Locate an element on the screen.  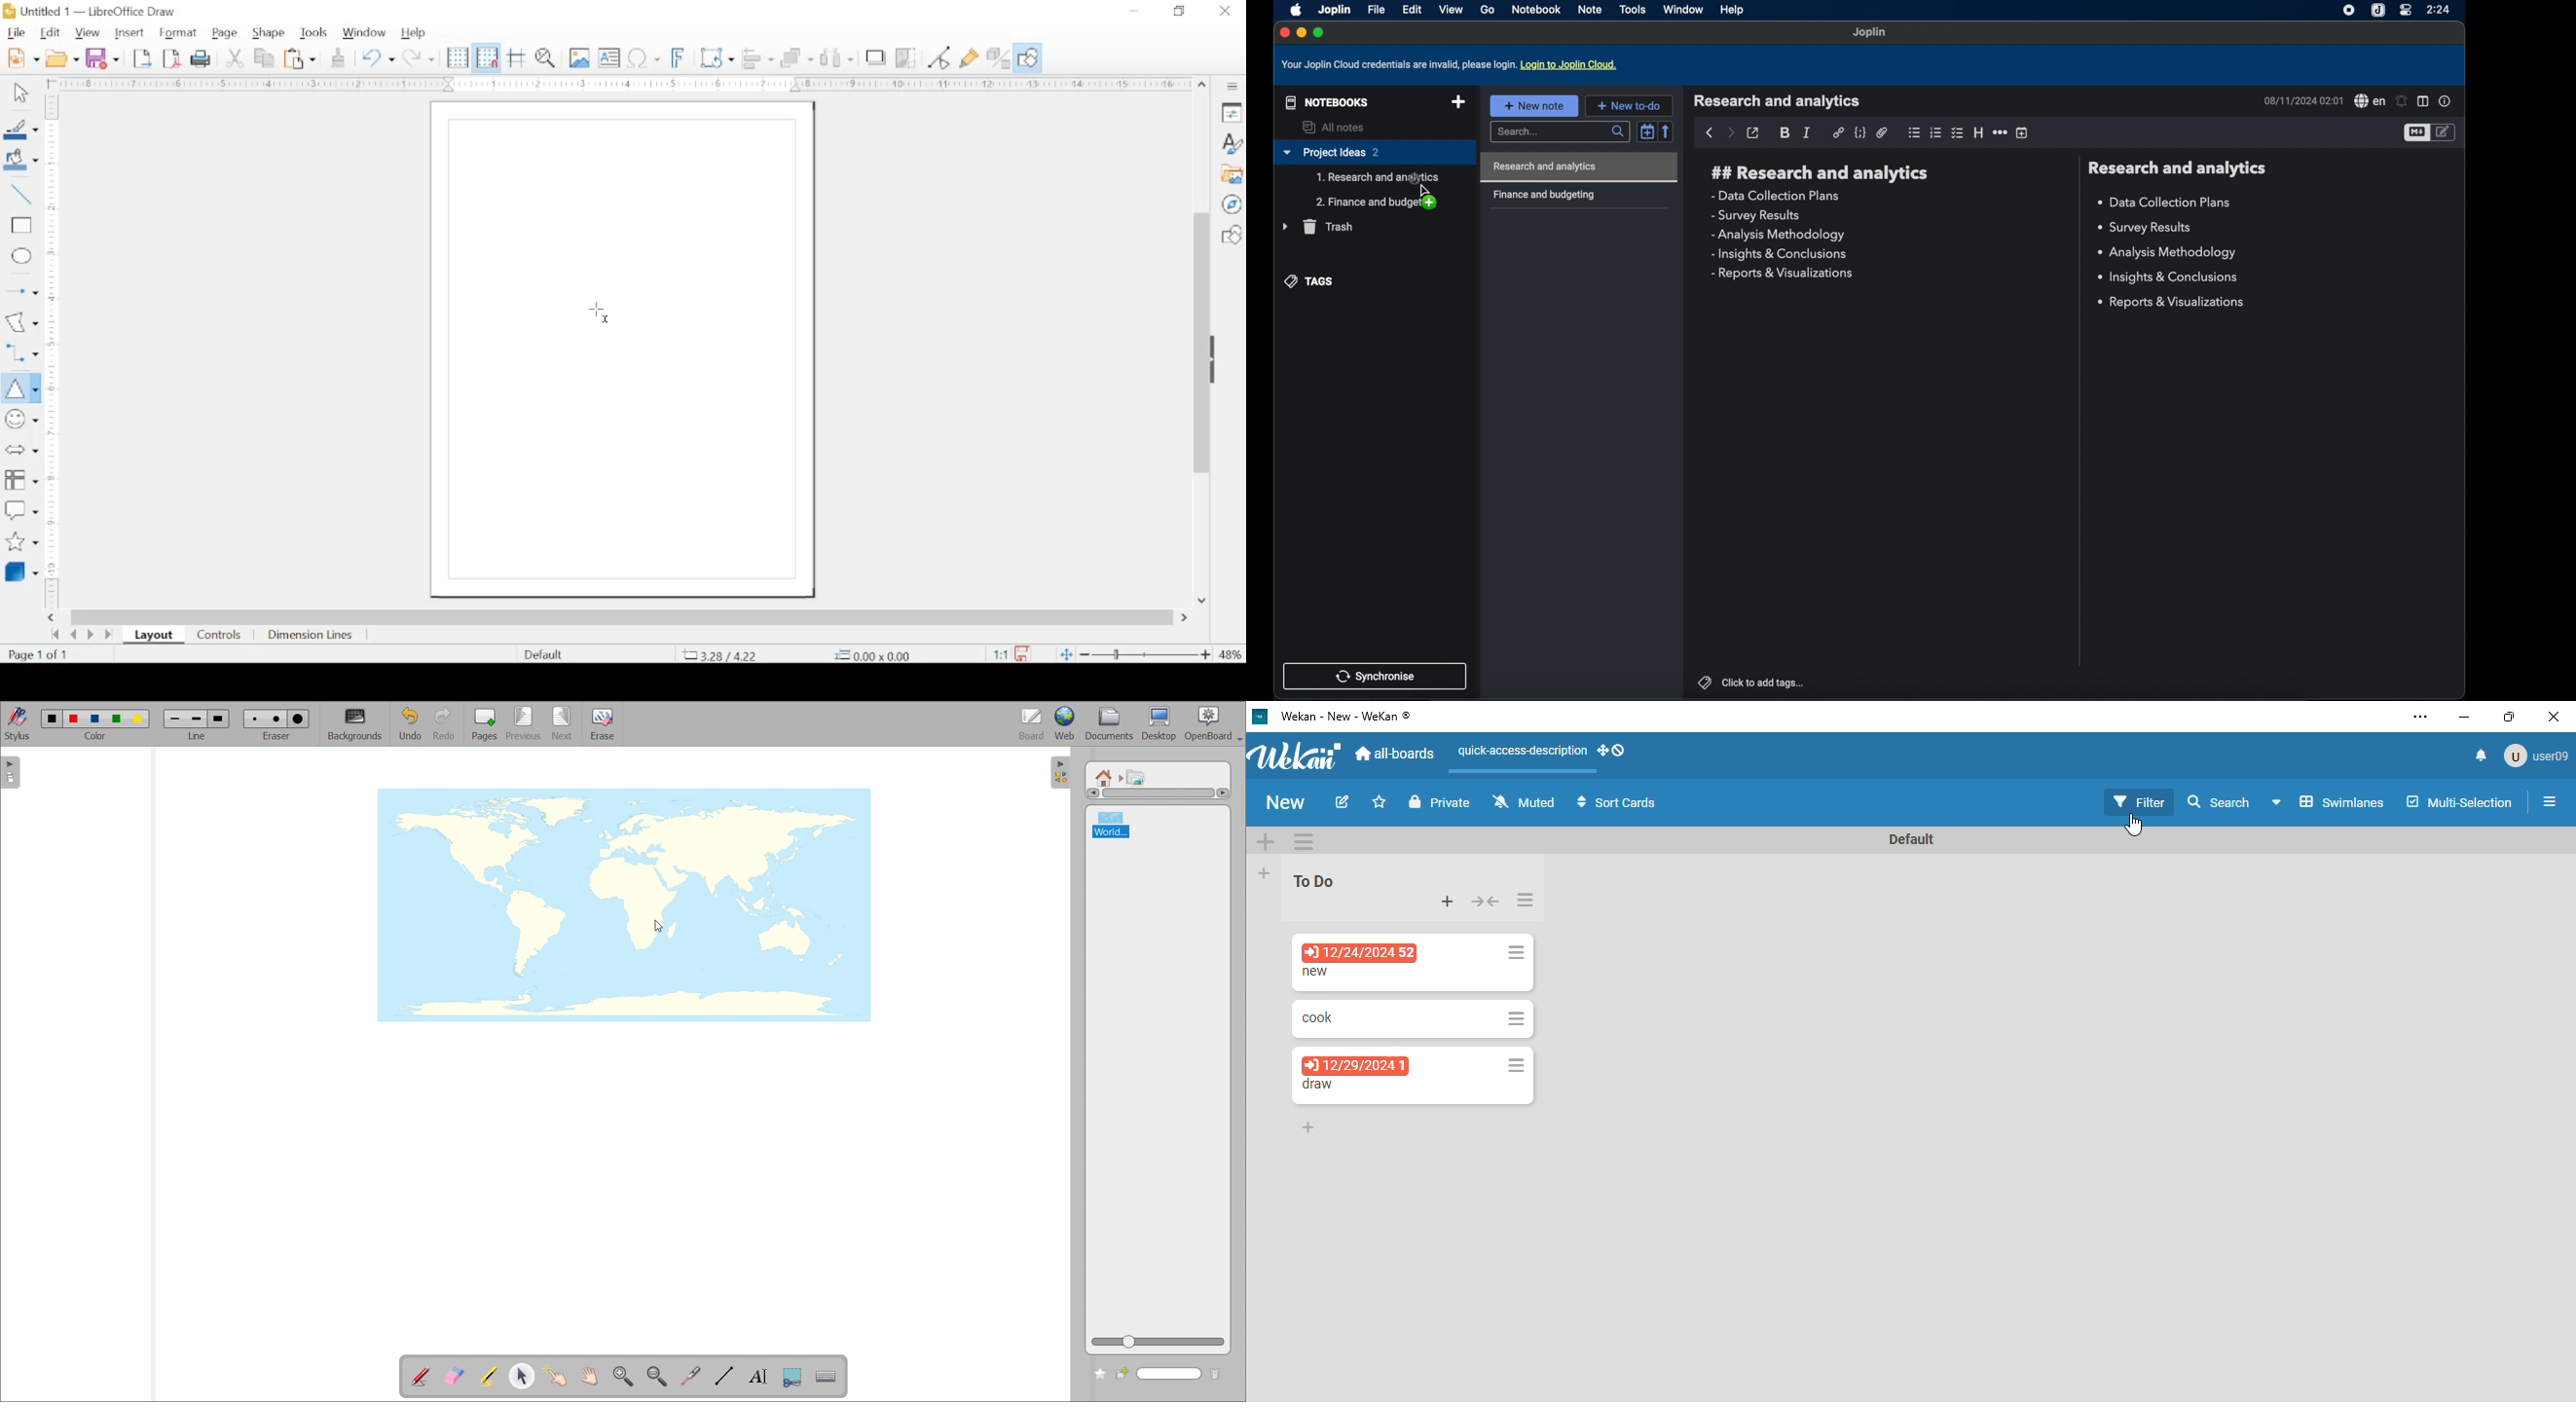
trash menu is located at coordinates (1318, 227).